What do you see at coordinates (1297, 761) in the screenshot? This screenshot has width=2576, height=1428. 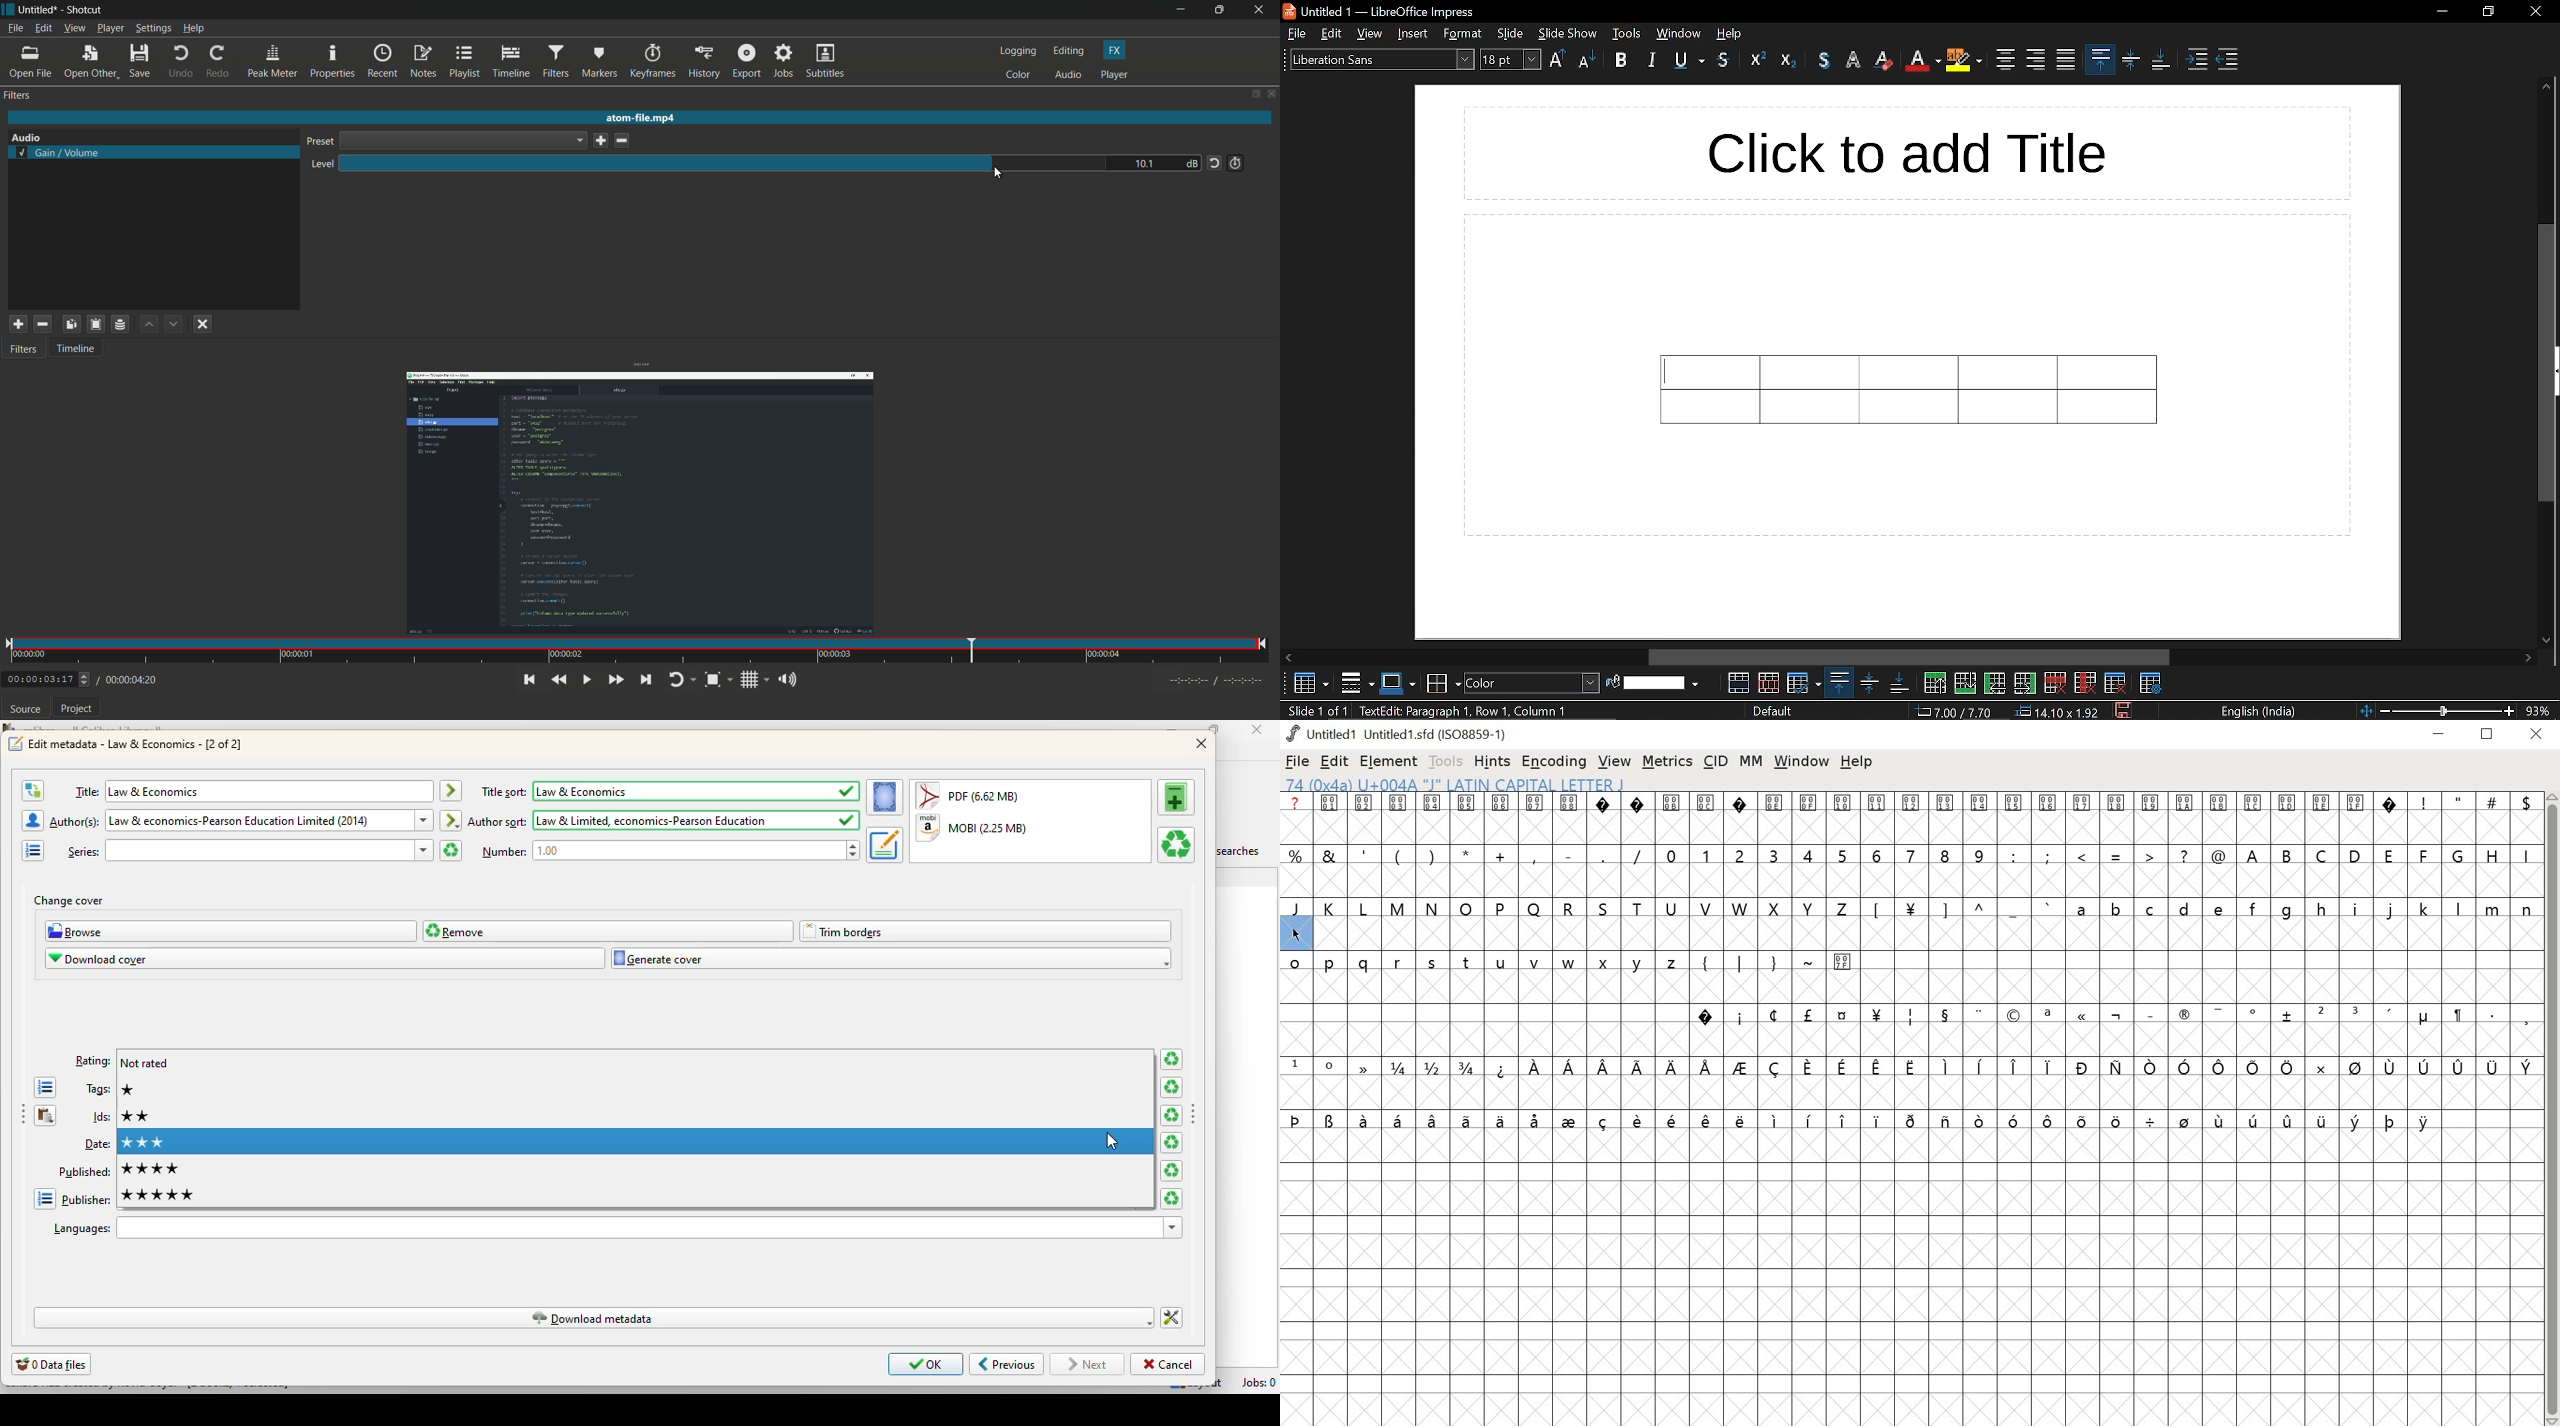 I see `FILE` at bounding box center [1297, 761].